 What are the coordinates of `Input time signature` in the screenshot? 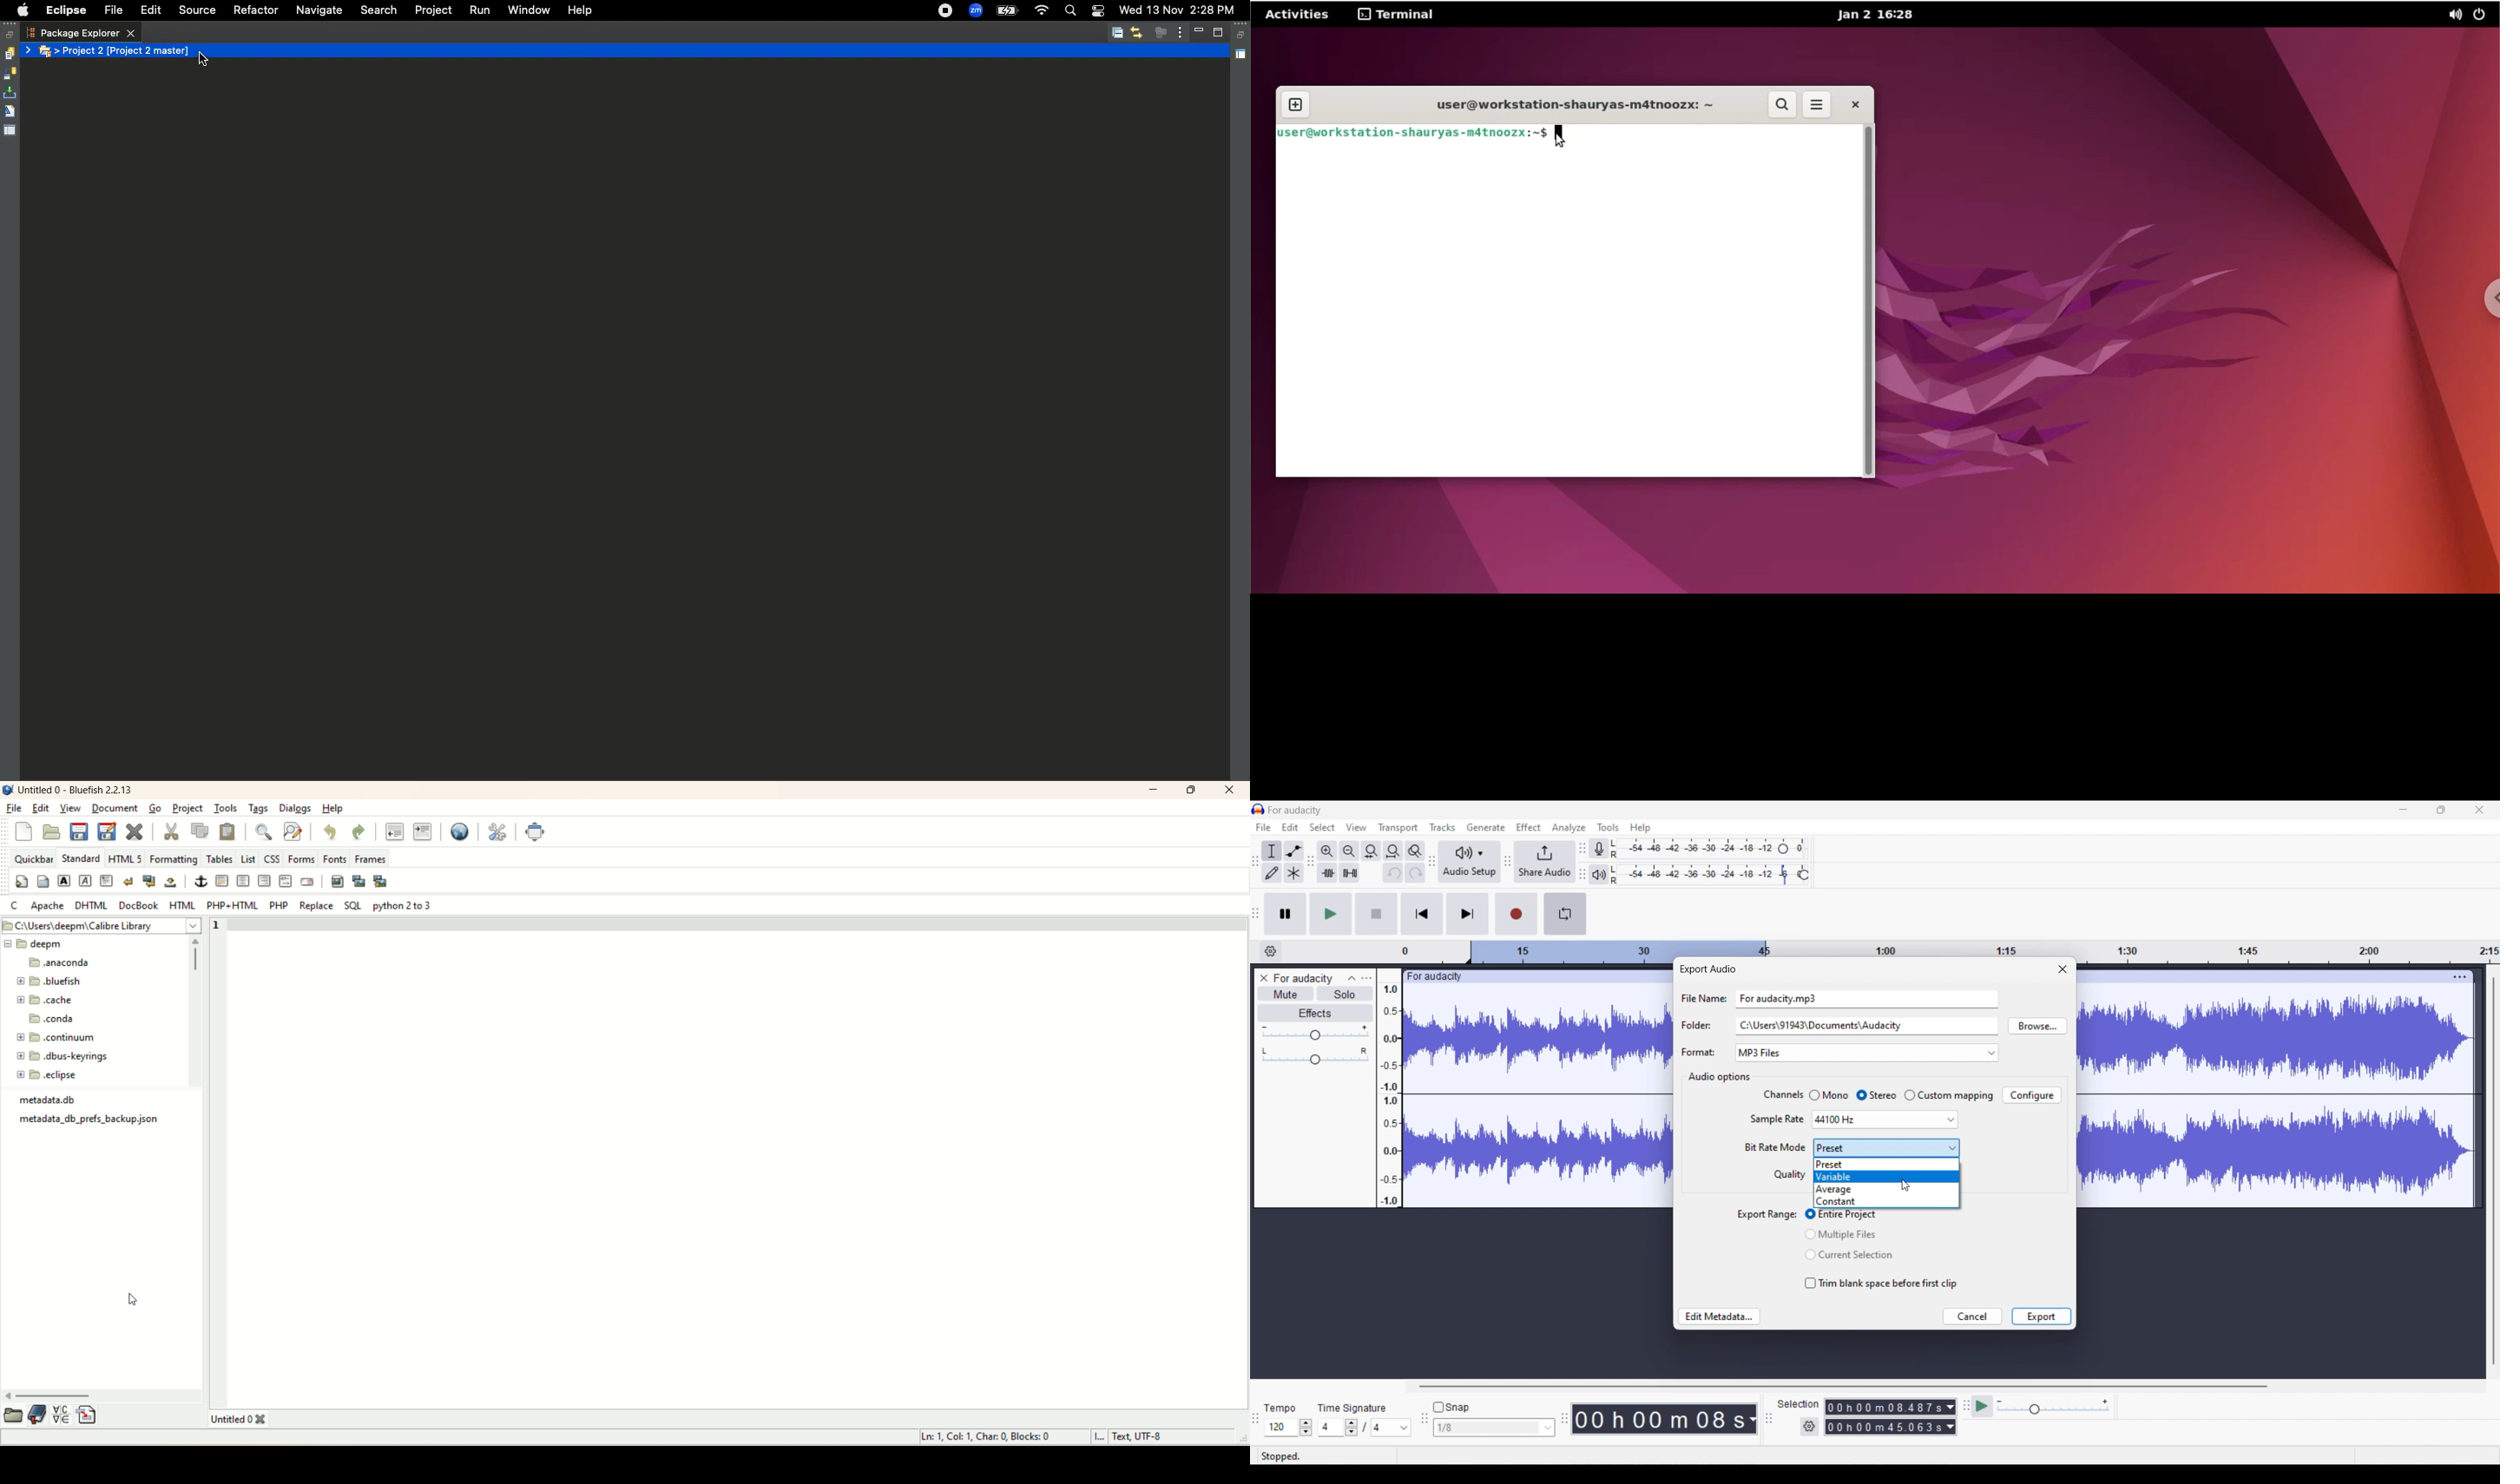 It's located at (1330, 1427).